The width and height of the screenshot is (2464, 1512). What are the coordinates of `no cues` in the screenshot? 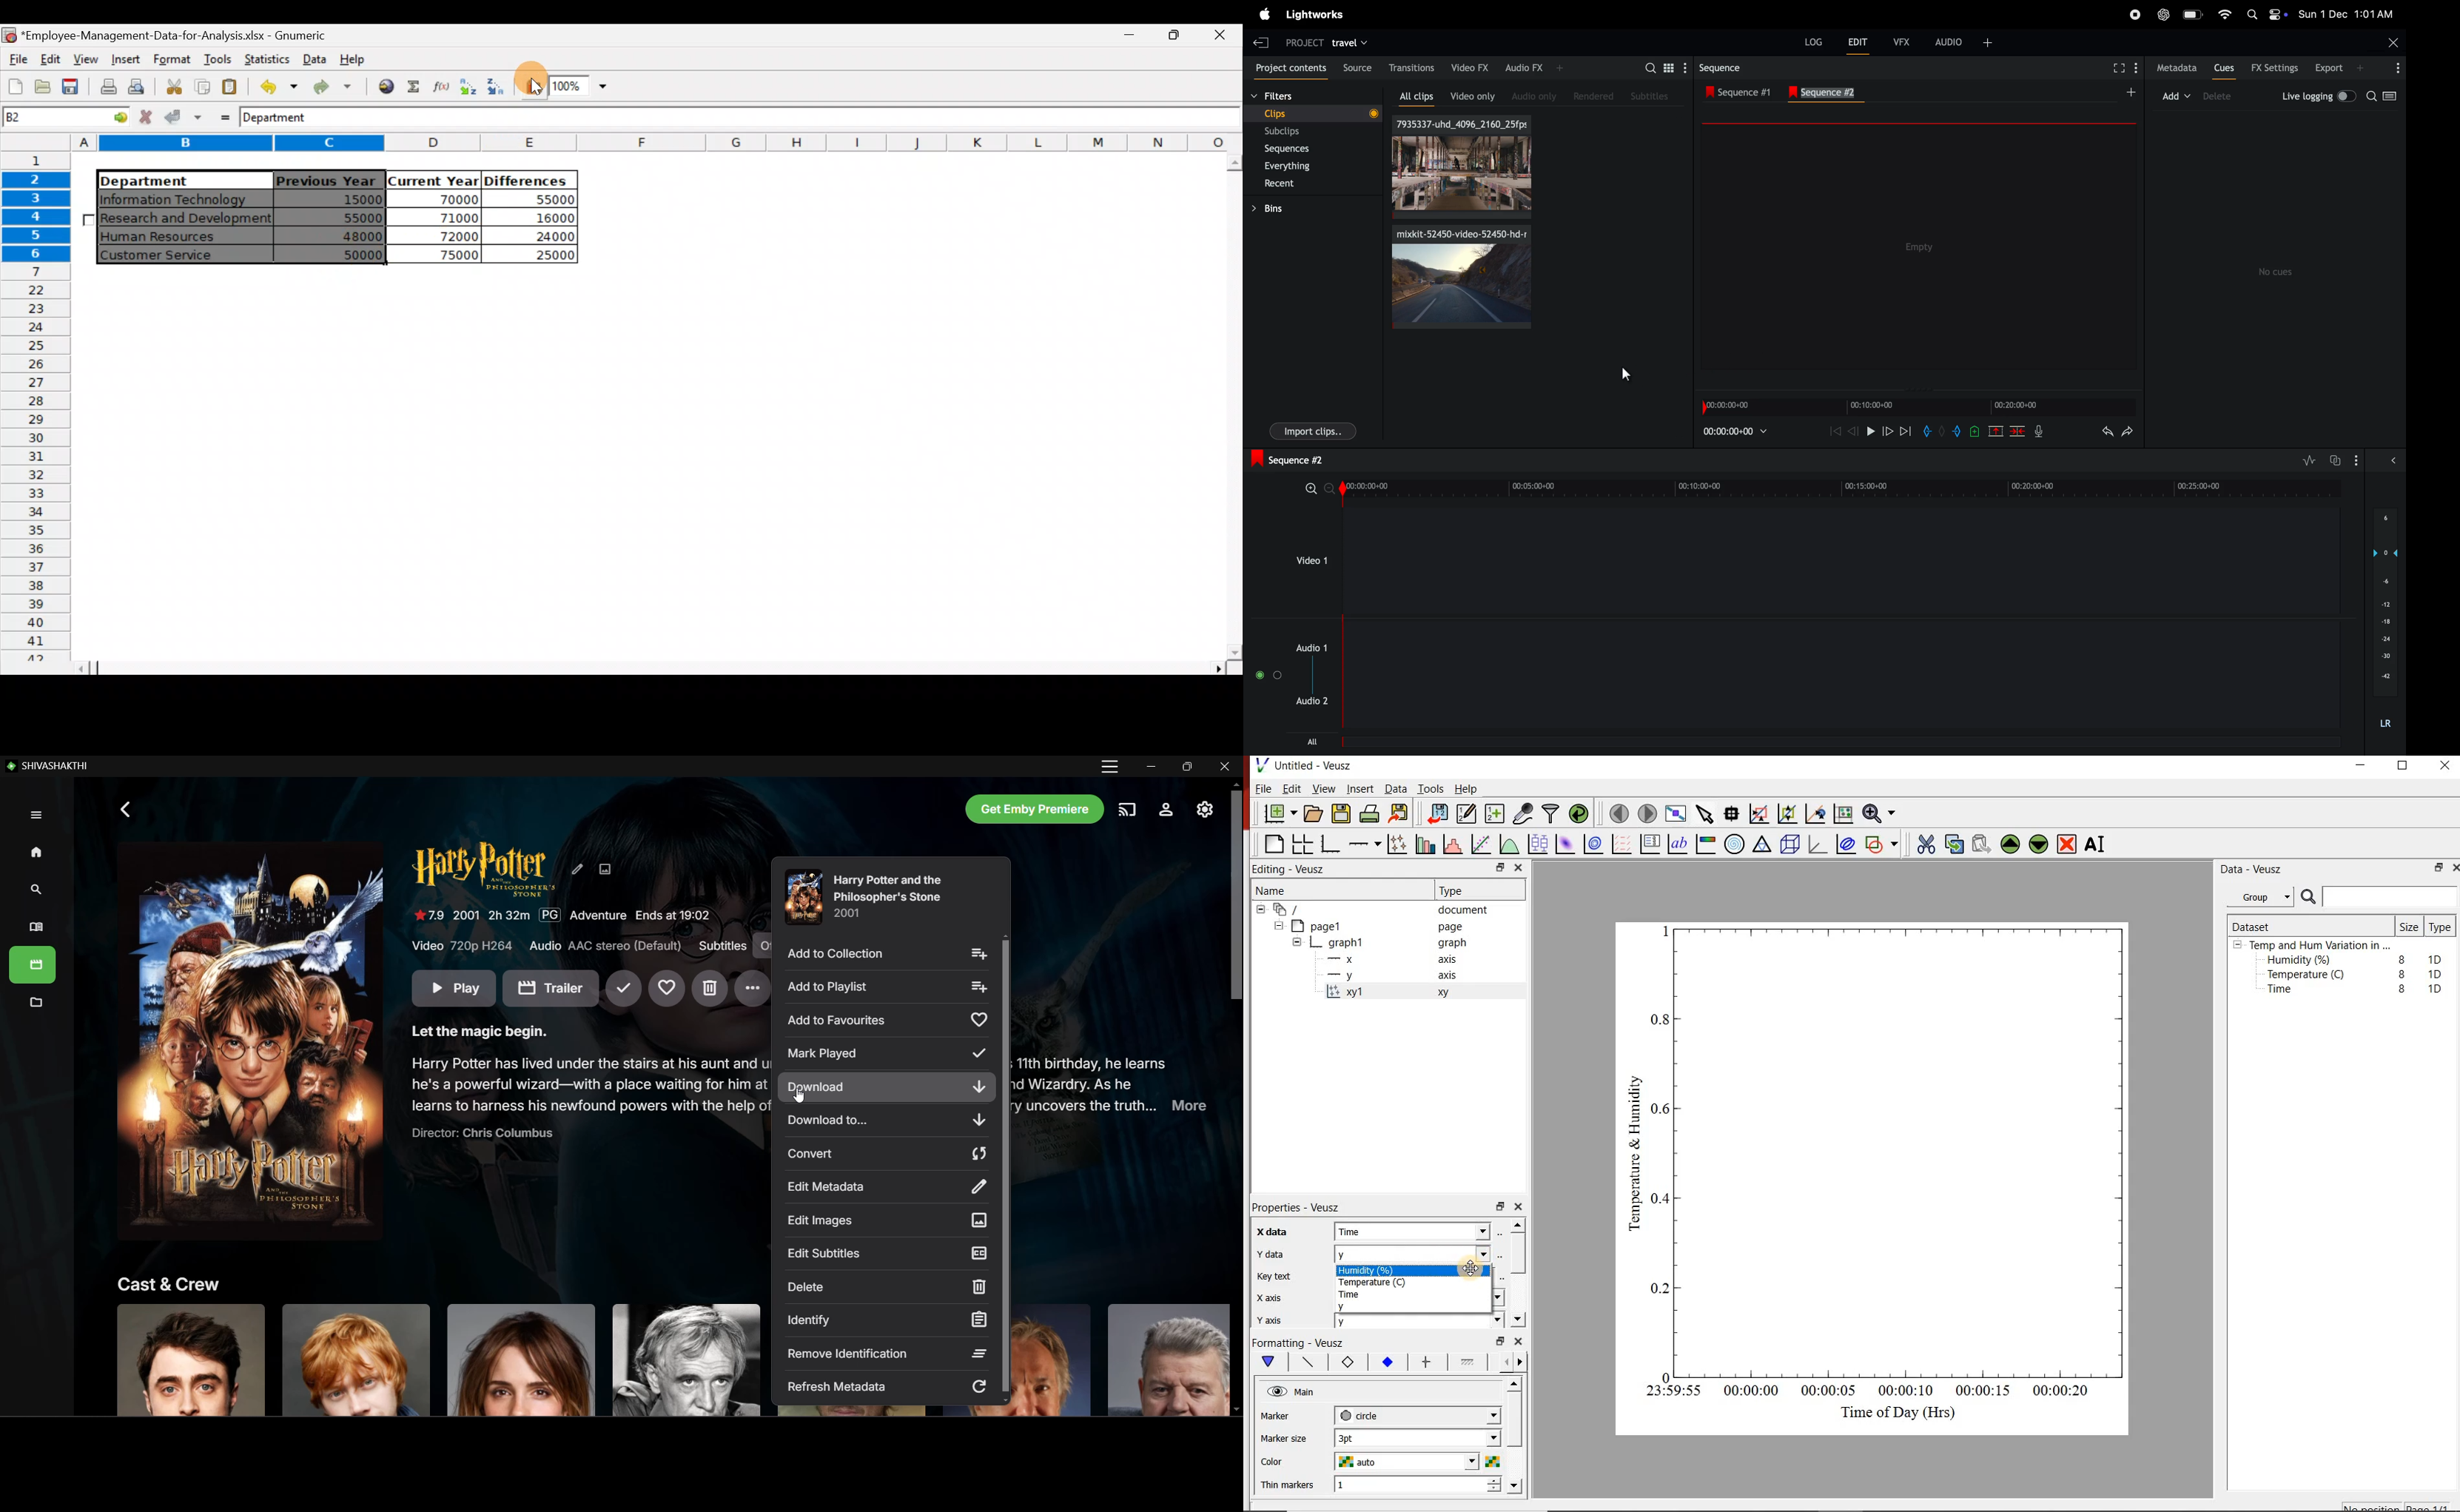 It's located at (2278, 272).